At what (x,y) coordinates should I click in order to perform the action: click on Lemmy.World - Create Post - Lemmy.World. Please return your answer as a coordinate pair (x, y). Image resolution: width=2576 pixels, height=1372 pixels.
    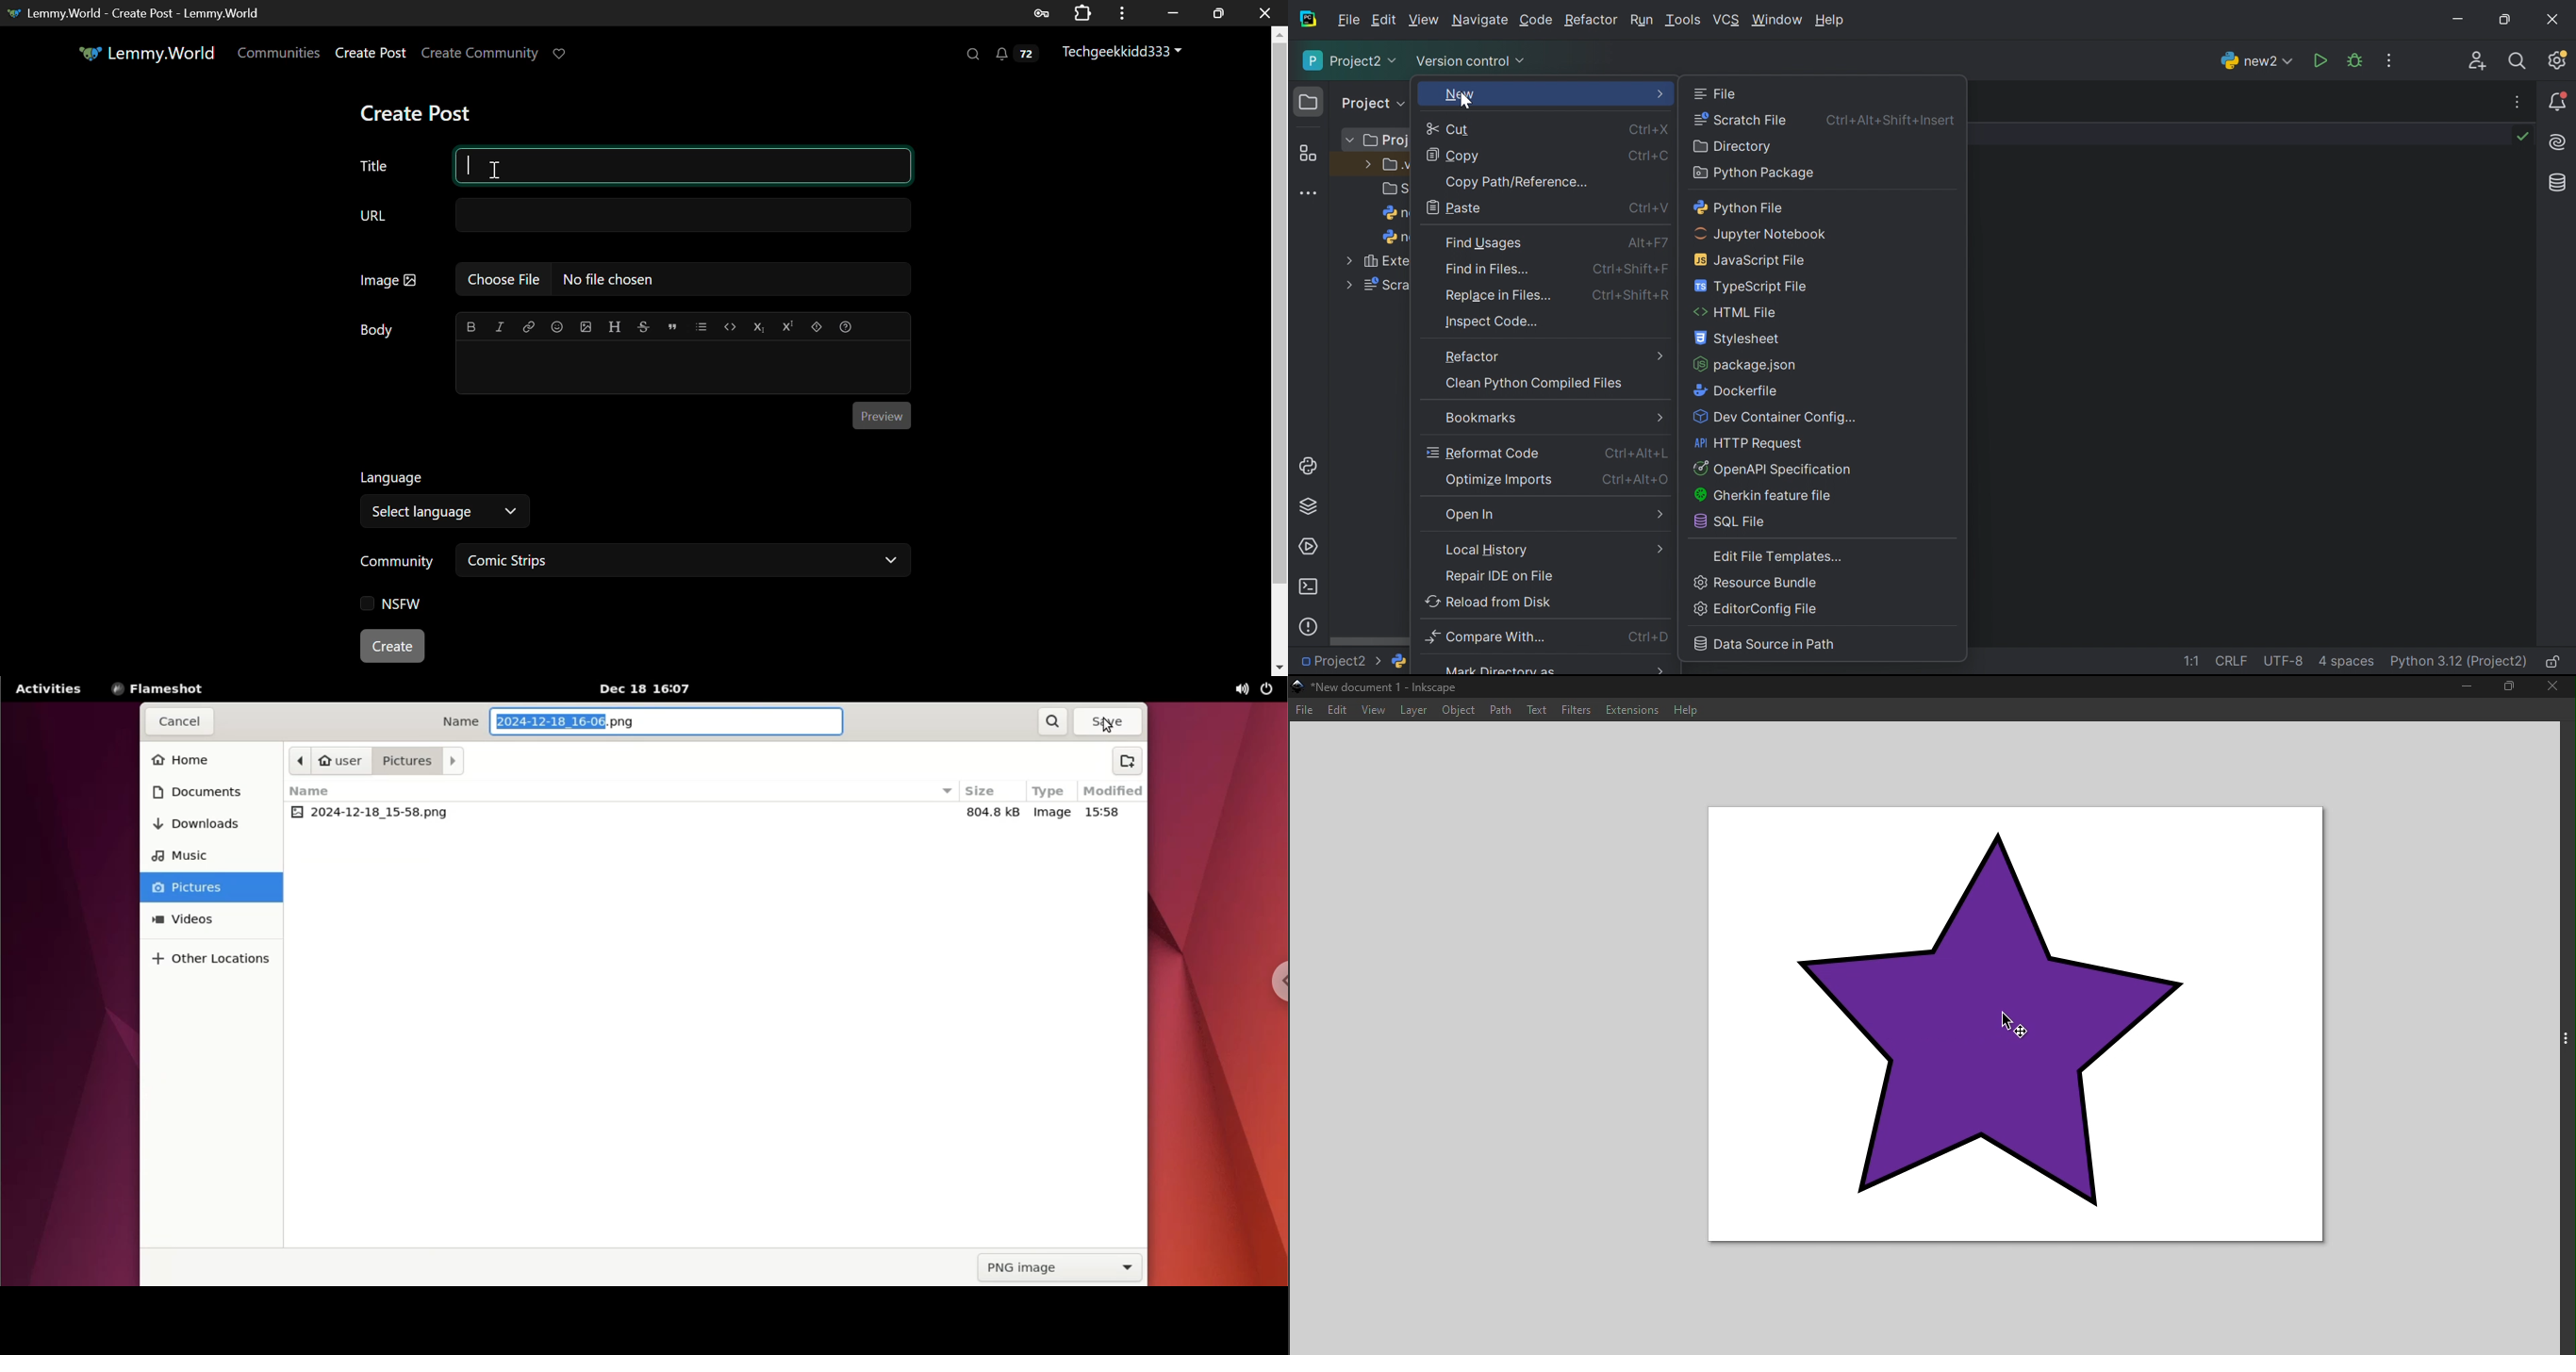
    Looking at the image, I should click on (140, 13).